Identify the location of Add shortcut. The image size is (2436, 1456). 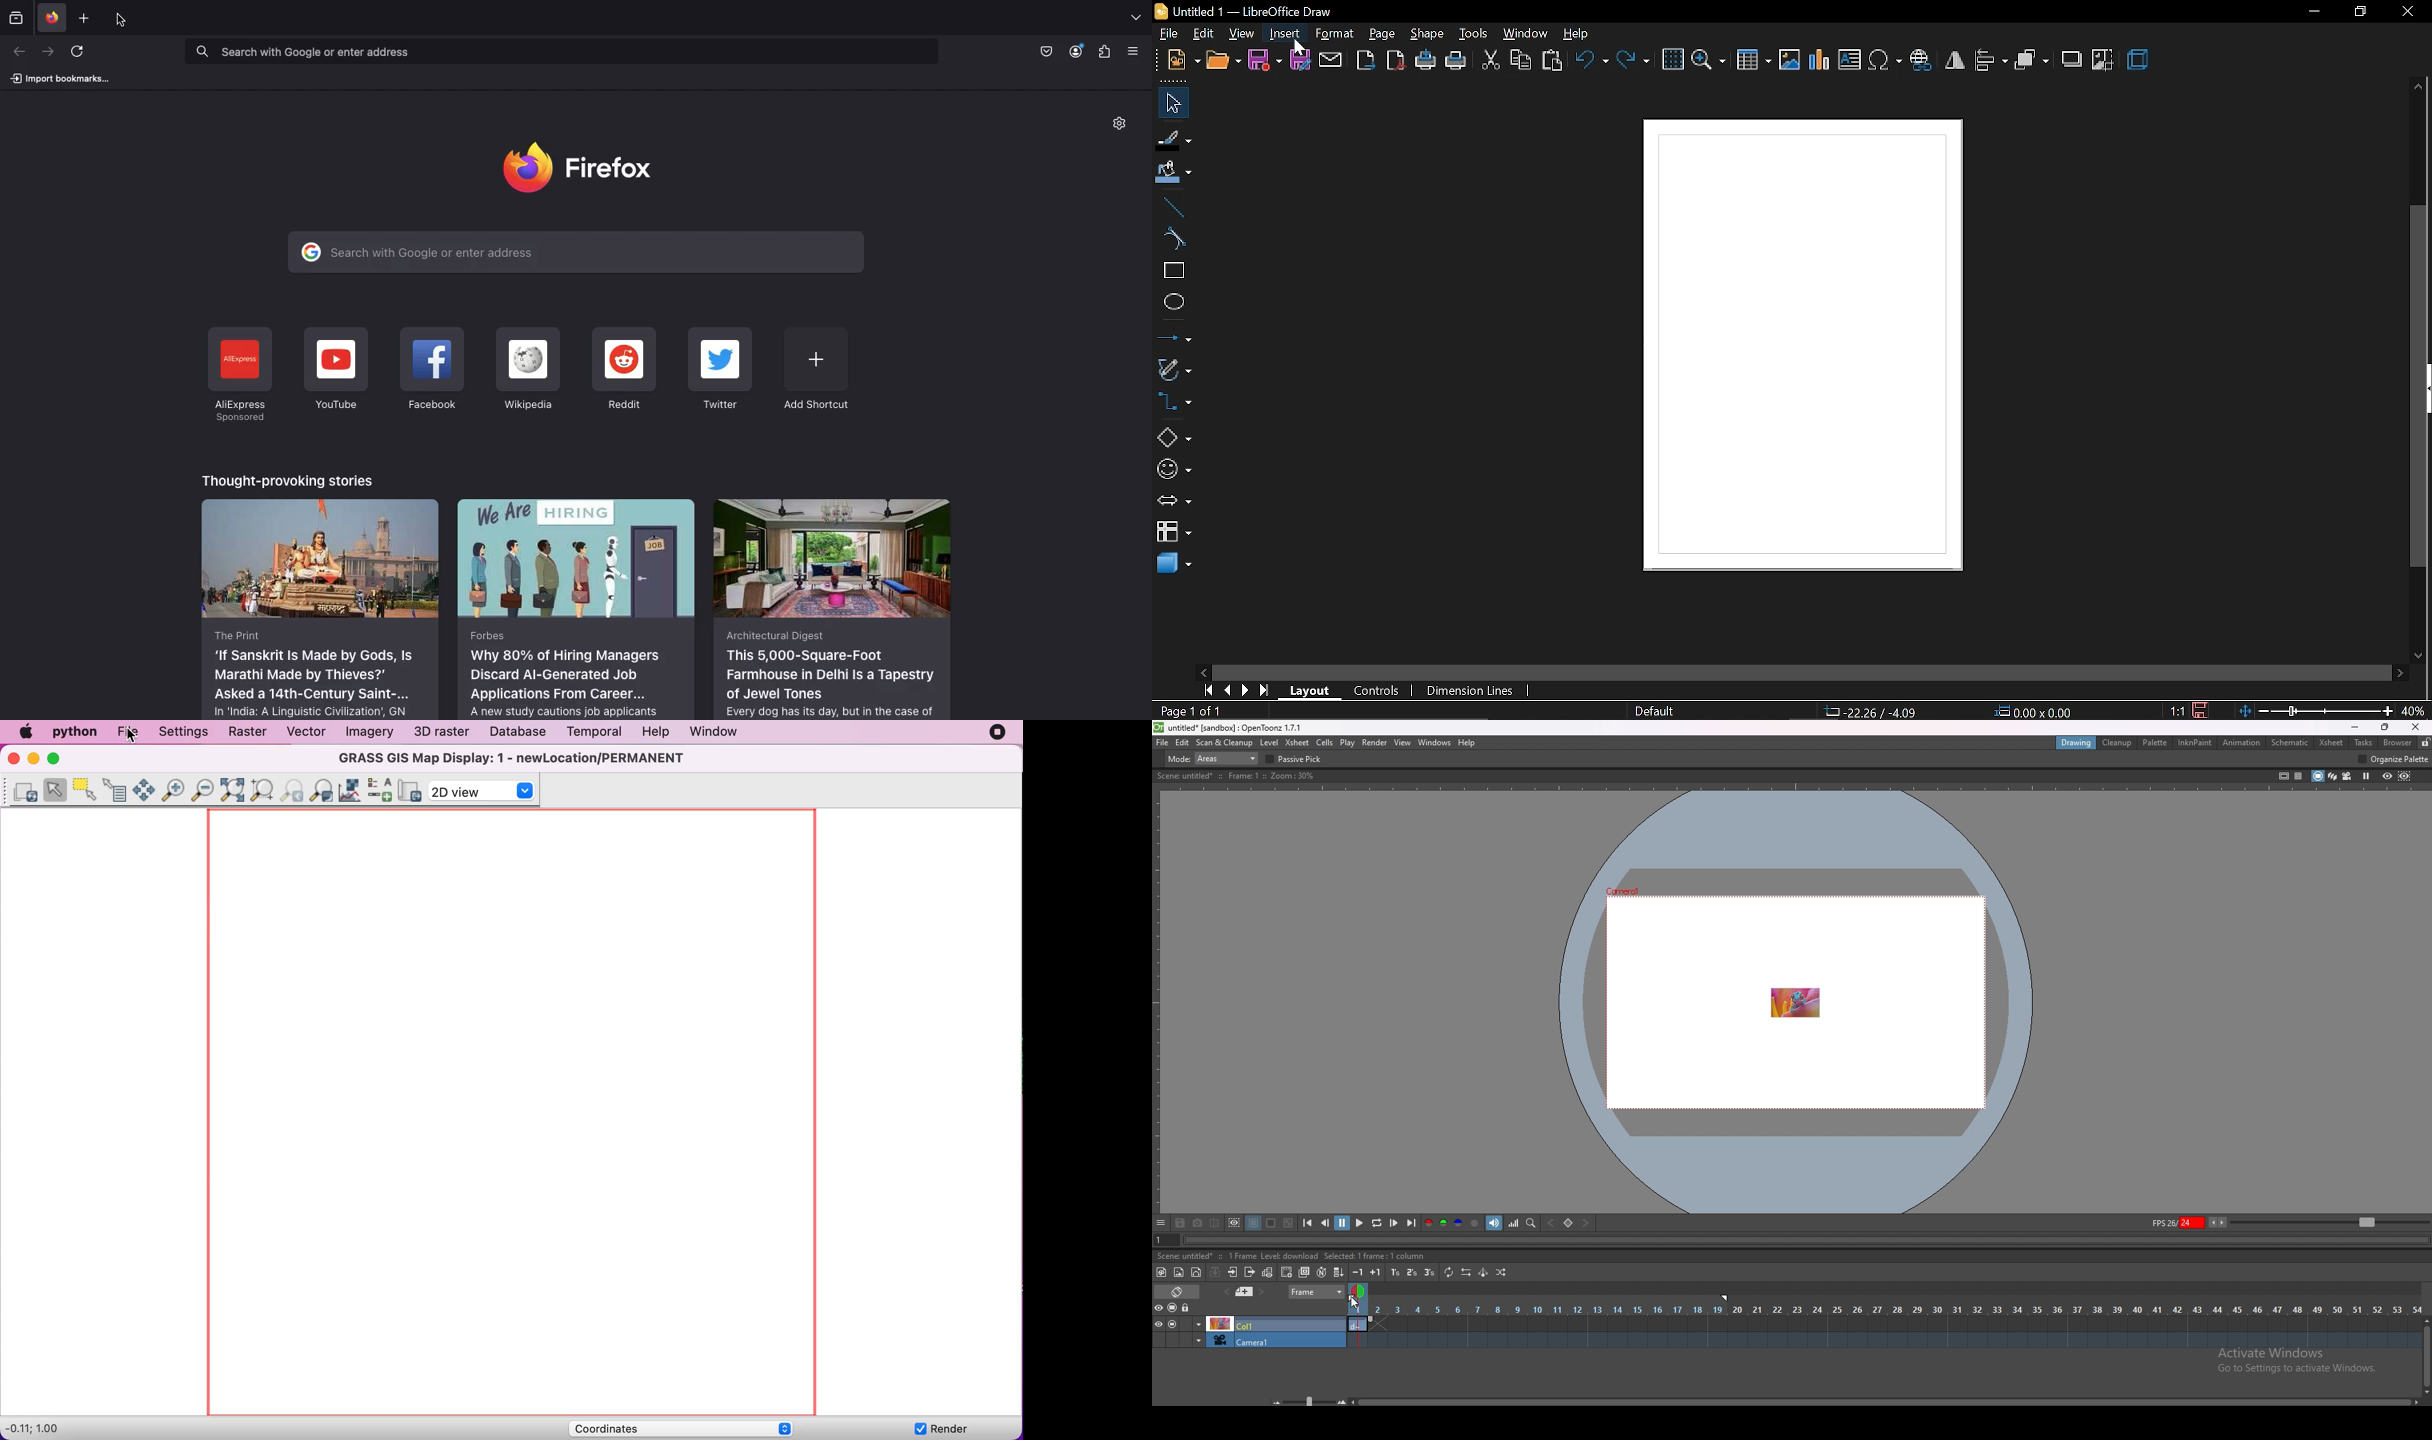
(815, 368).